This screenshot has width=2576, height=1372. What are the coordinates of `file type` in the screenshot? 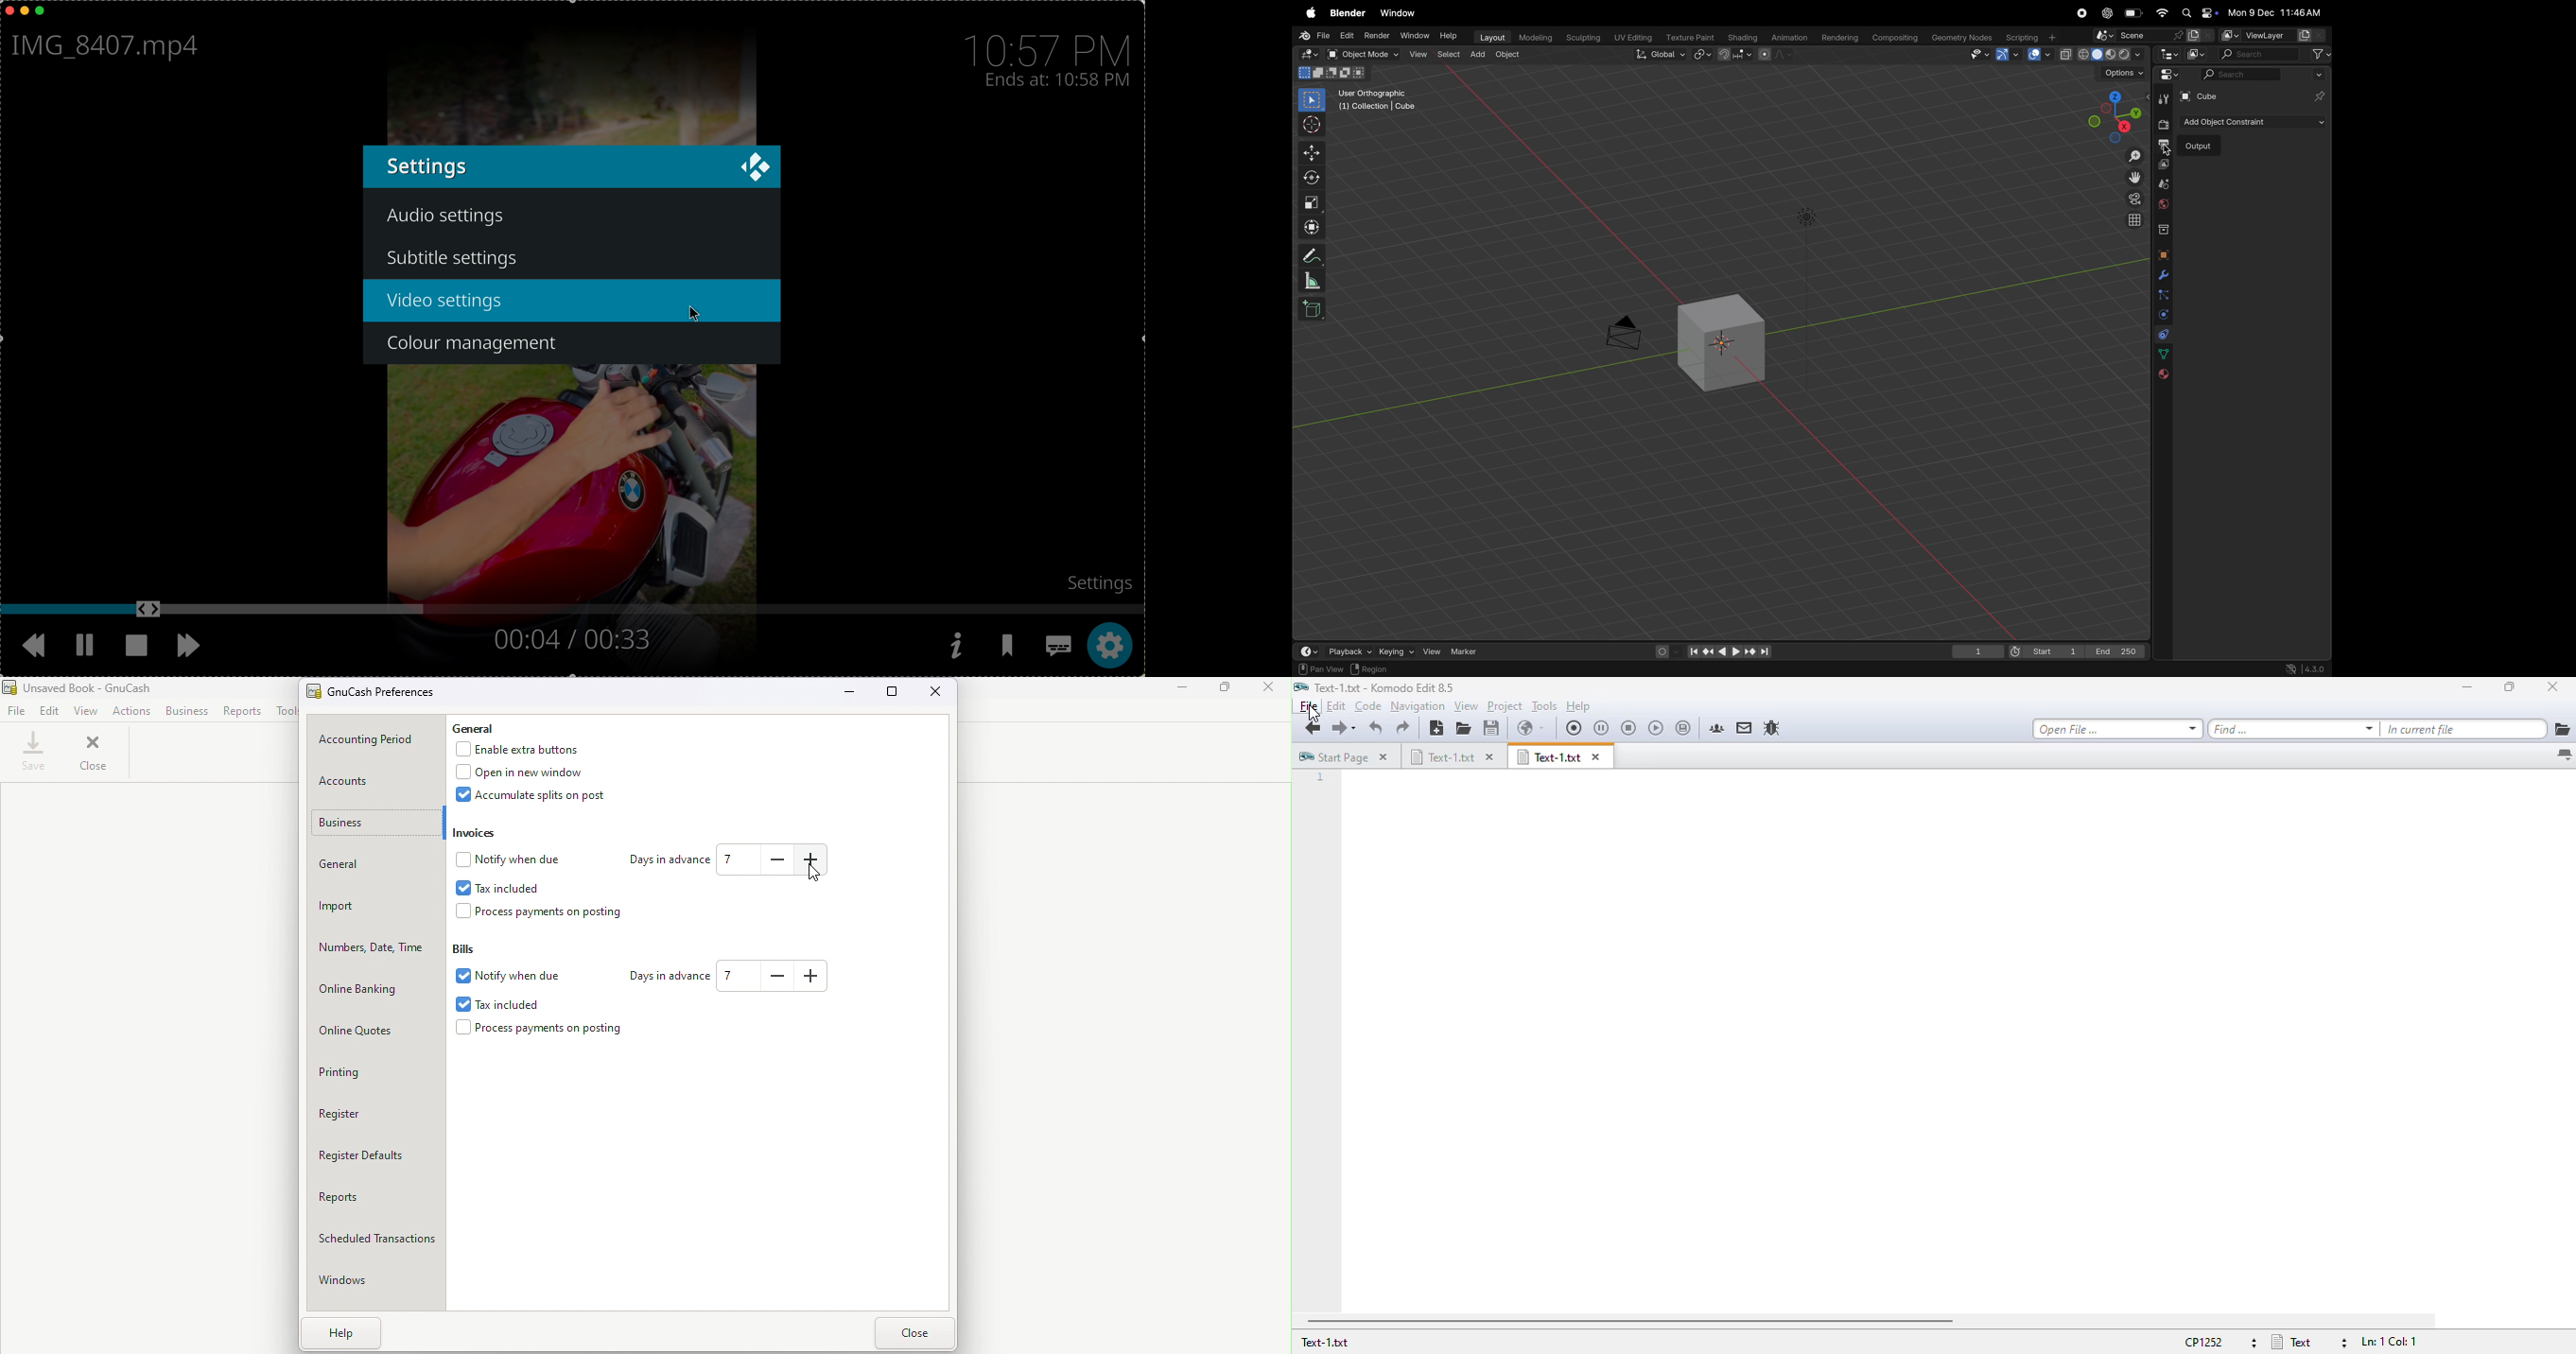 It's located at (2308, 1342).